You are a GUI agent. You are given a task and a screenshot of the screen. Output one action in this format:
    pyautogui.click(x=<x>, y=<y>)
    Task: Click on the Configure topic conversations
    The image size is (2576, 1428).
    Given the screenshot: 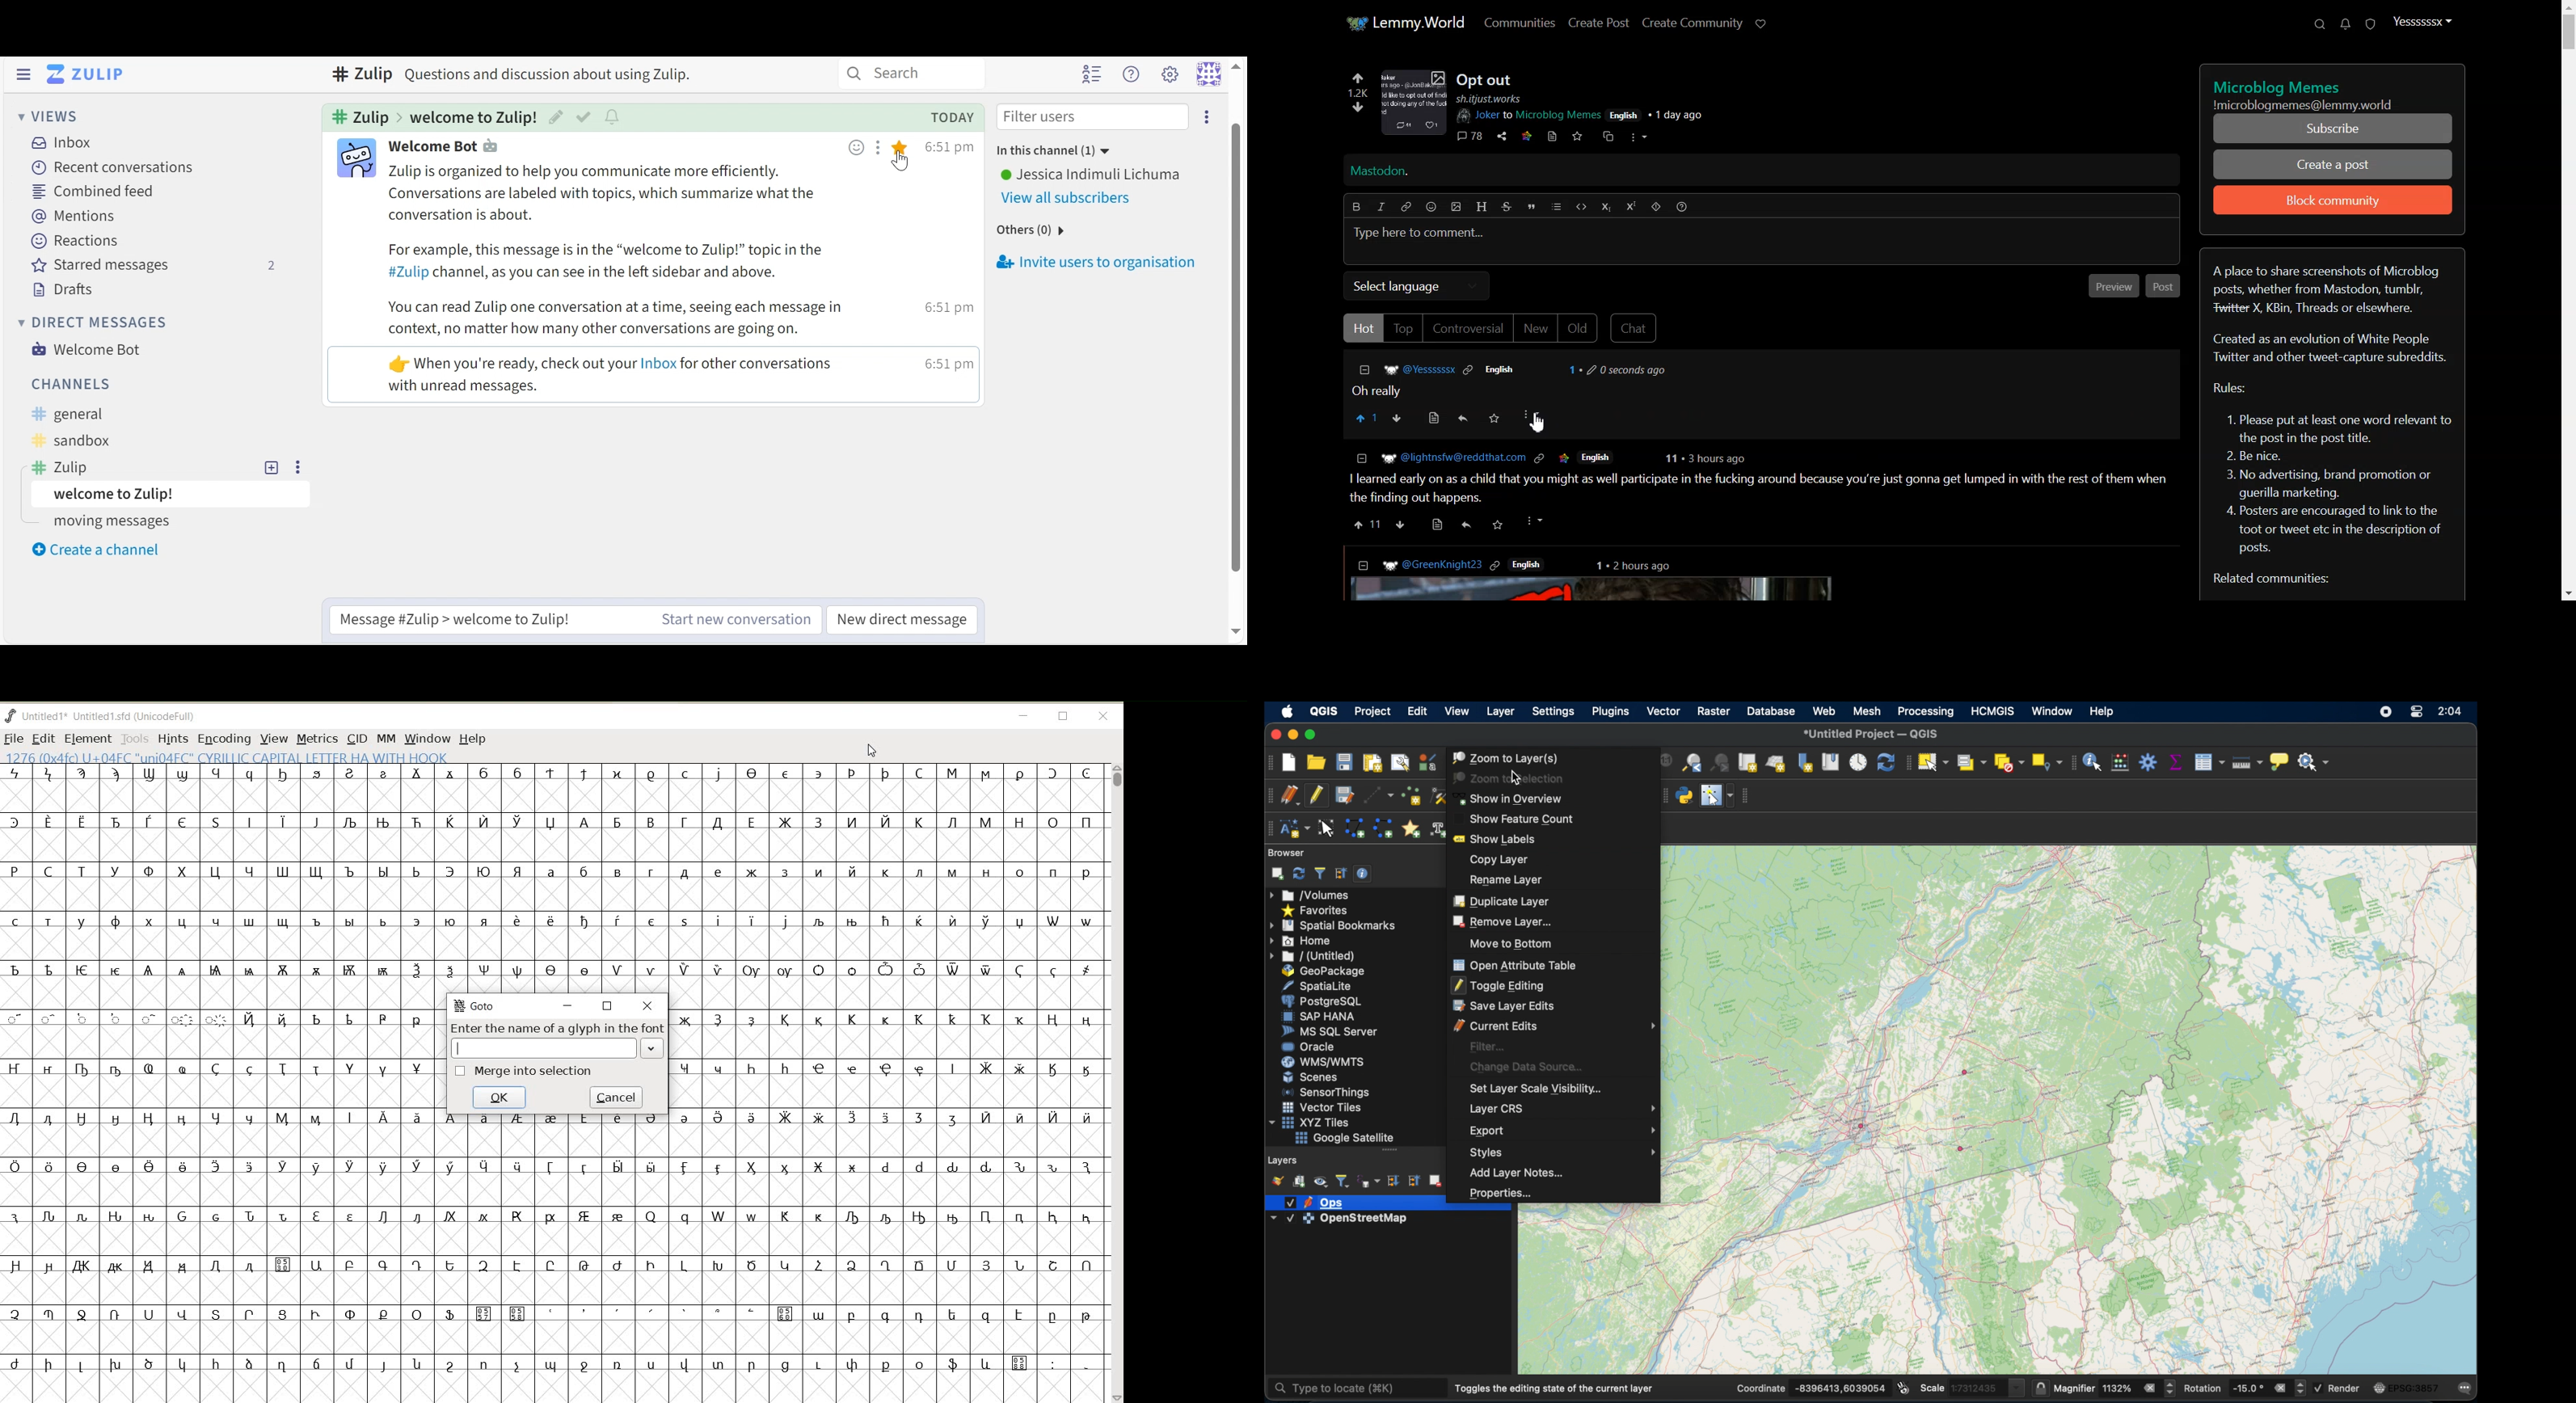 What is the action you would take?
    pyautogui.click(x=613, y=117)
    